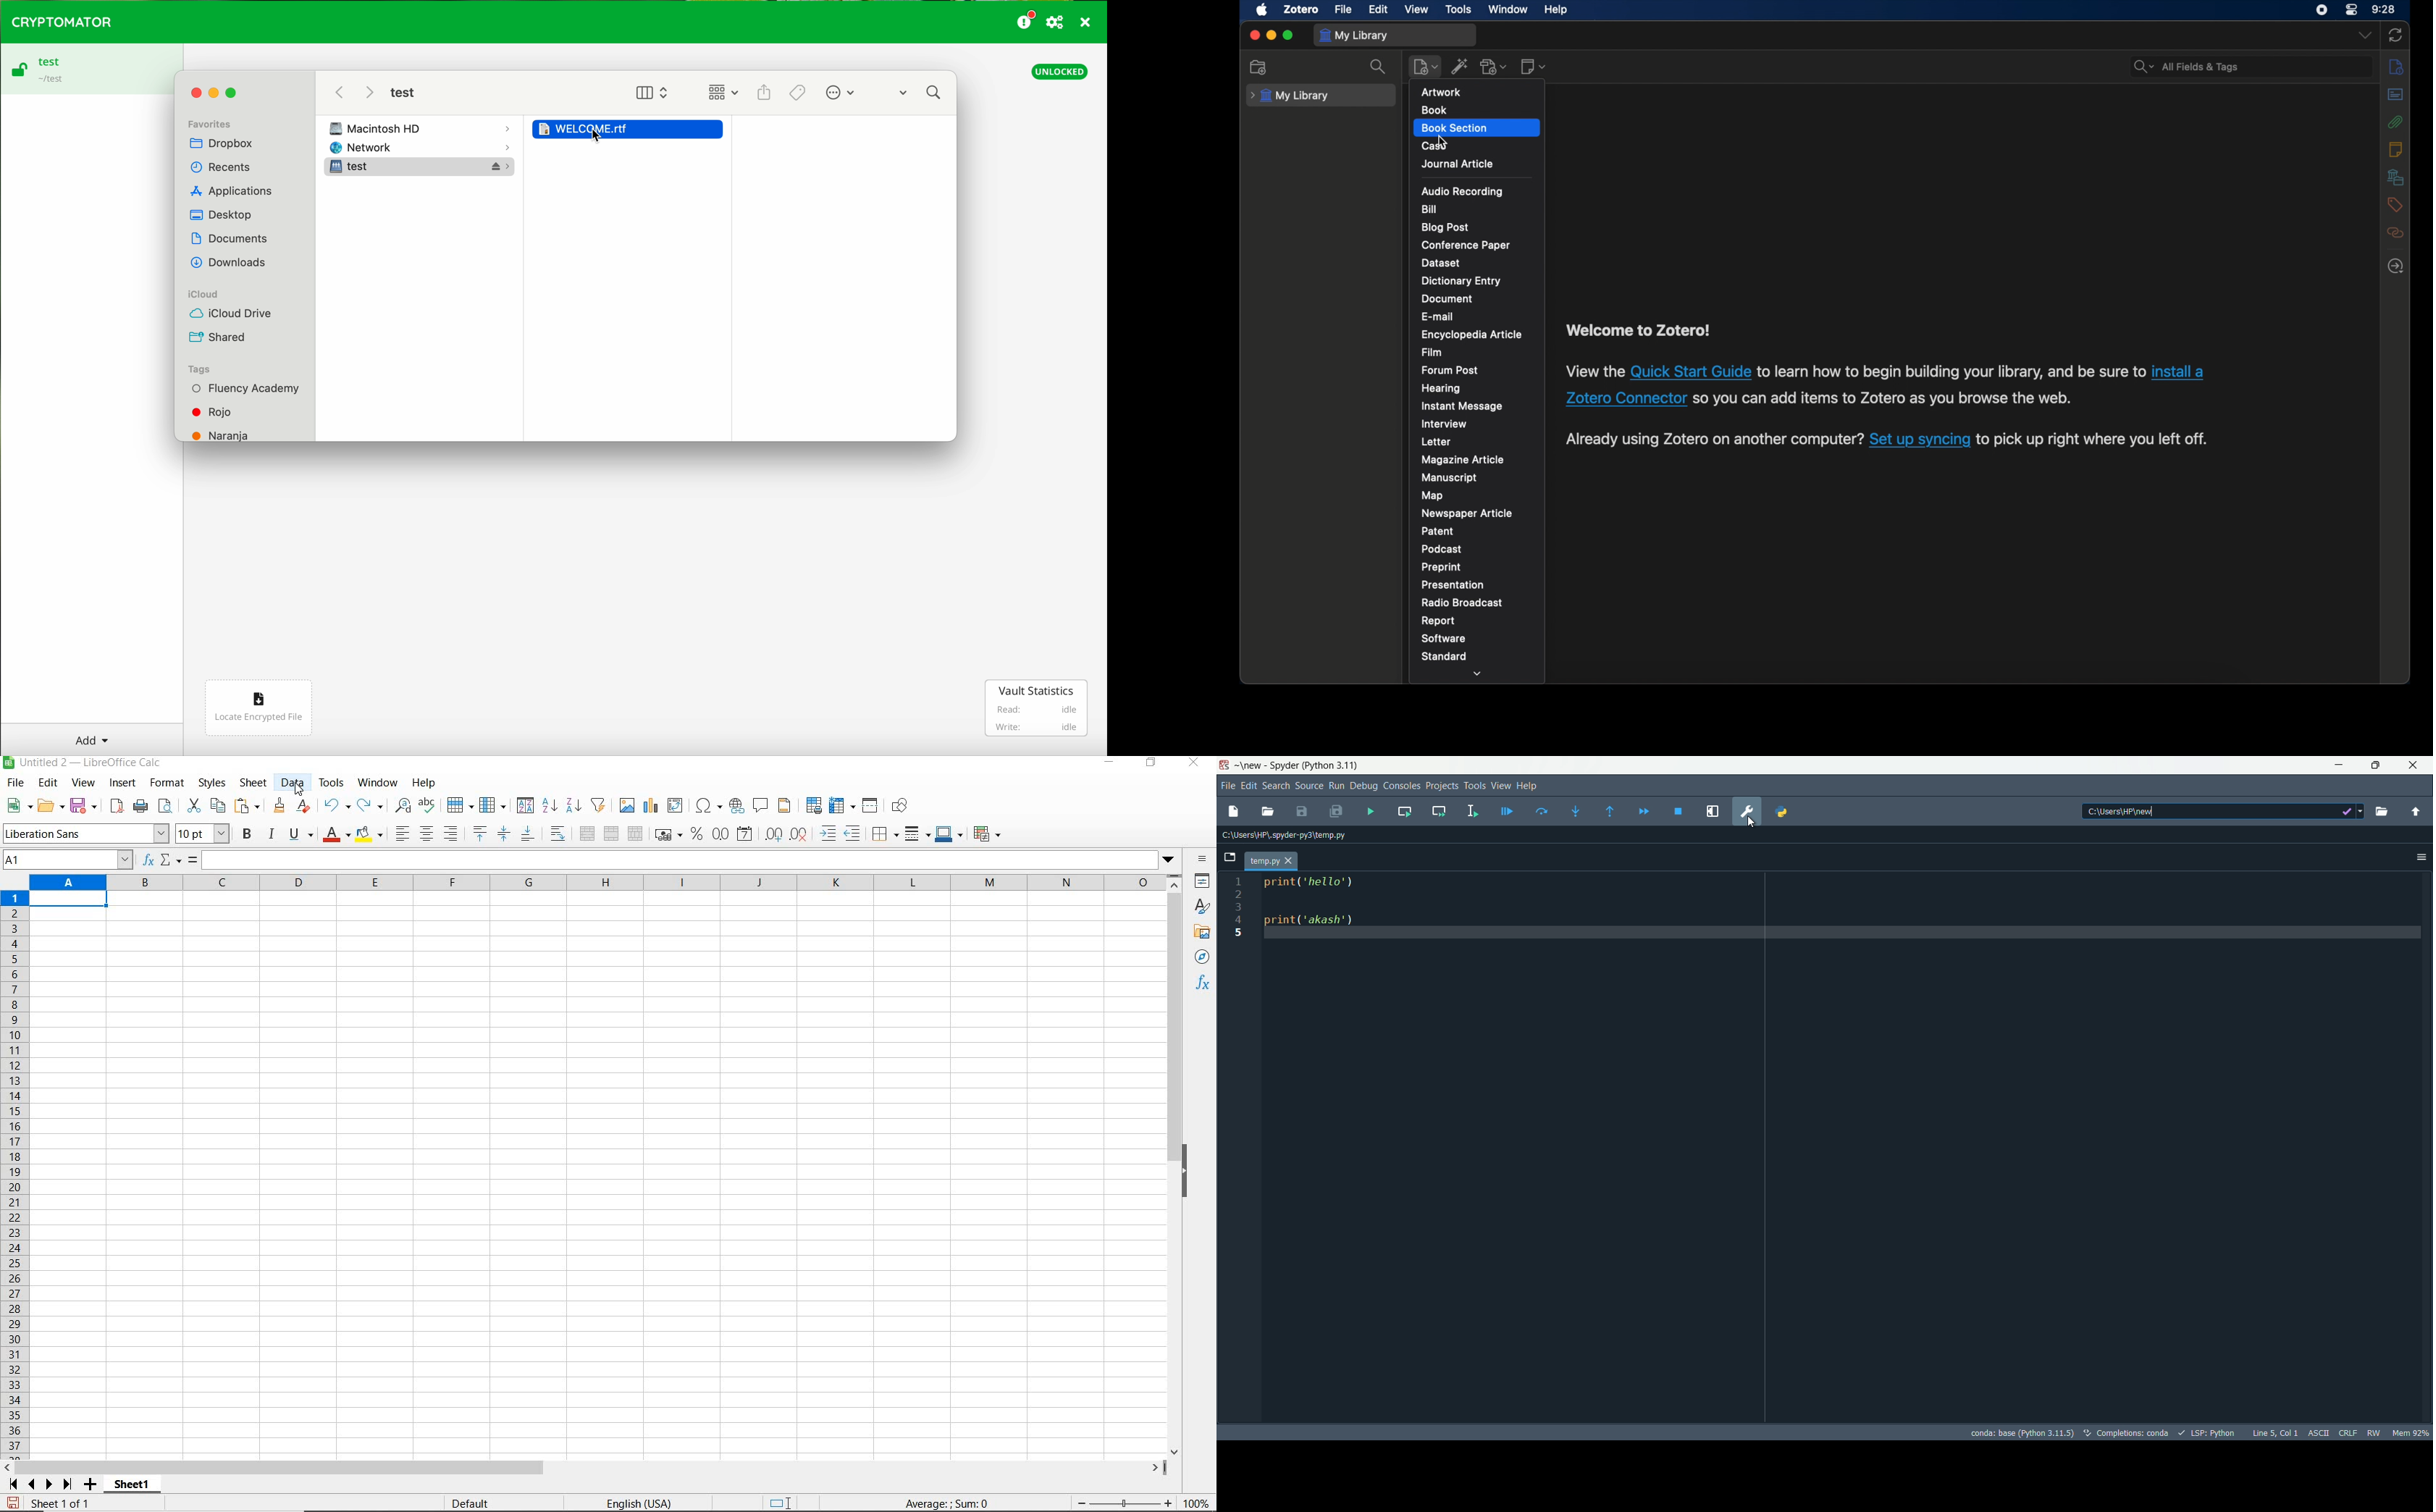  Describe the element at coordinates (377, 781) in the screenshot. I see `window` at that location.